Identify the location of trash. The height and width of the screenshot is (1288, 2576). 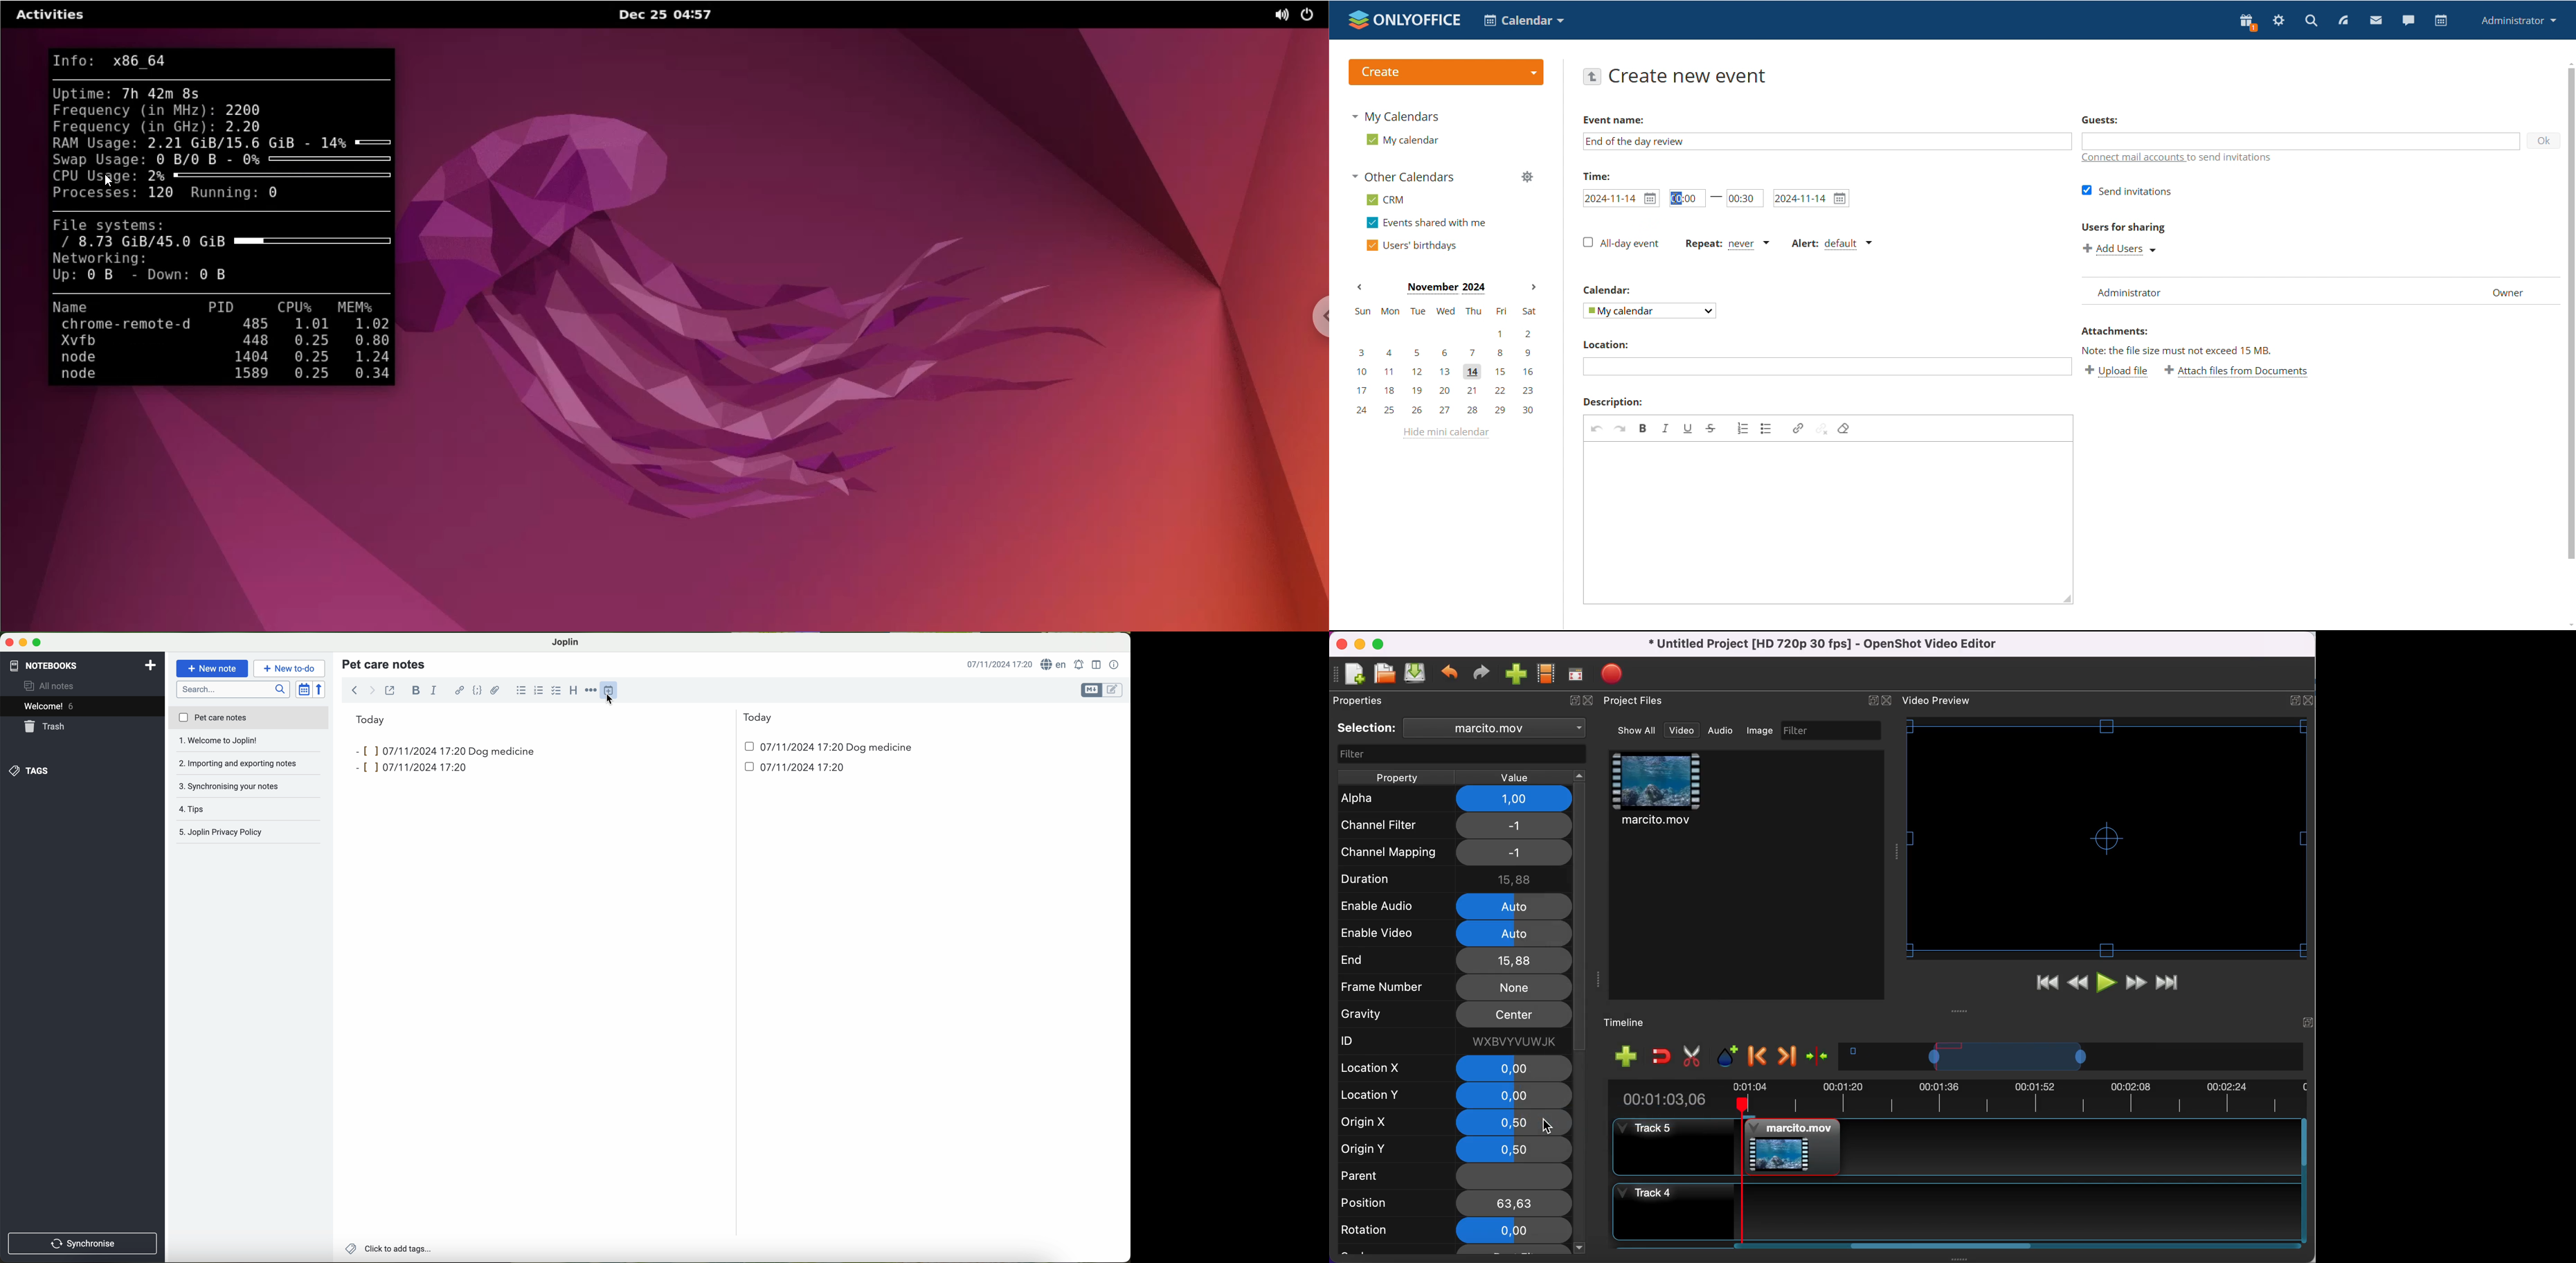
(45, 727).